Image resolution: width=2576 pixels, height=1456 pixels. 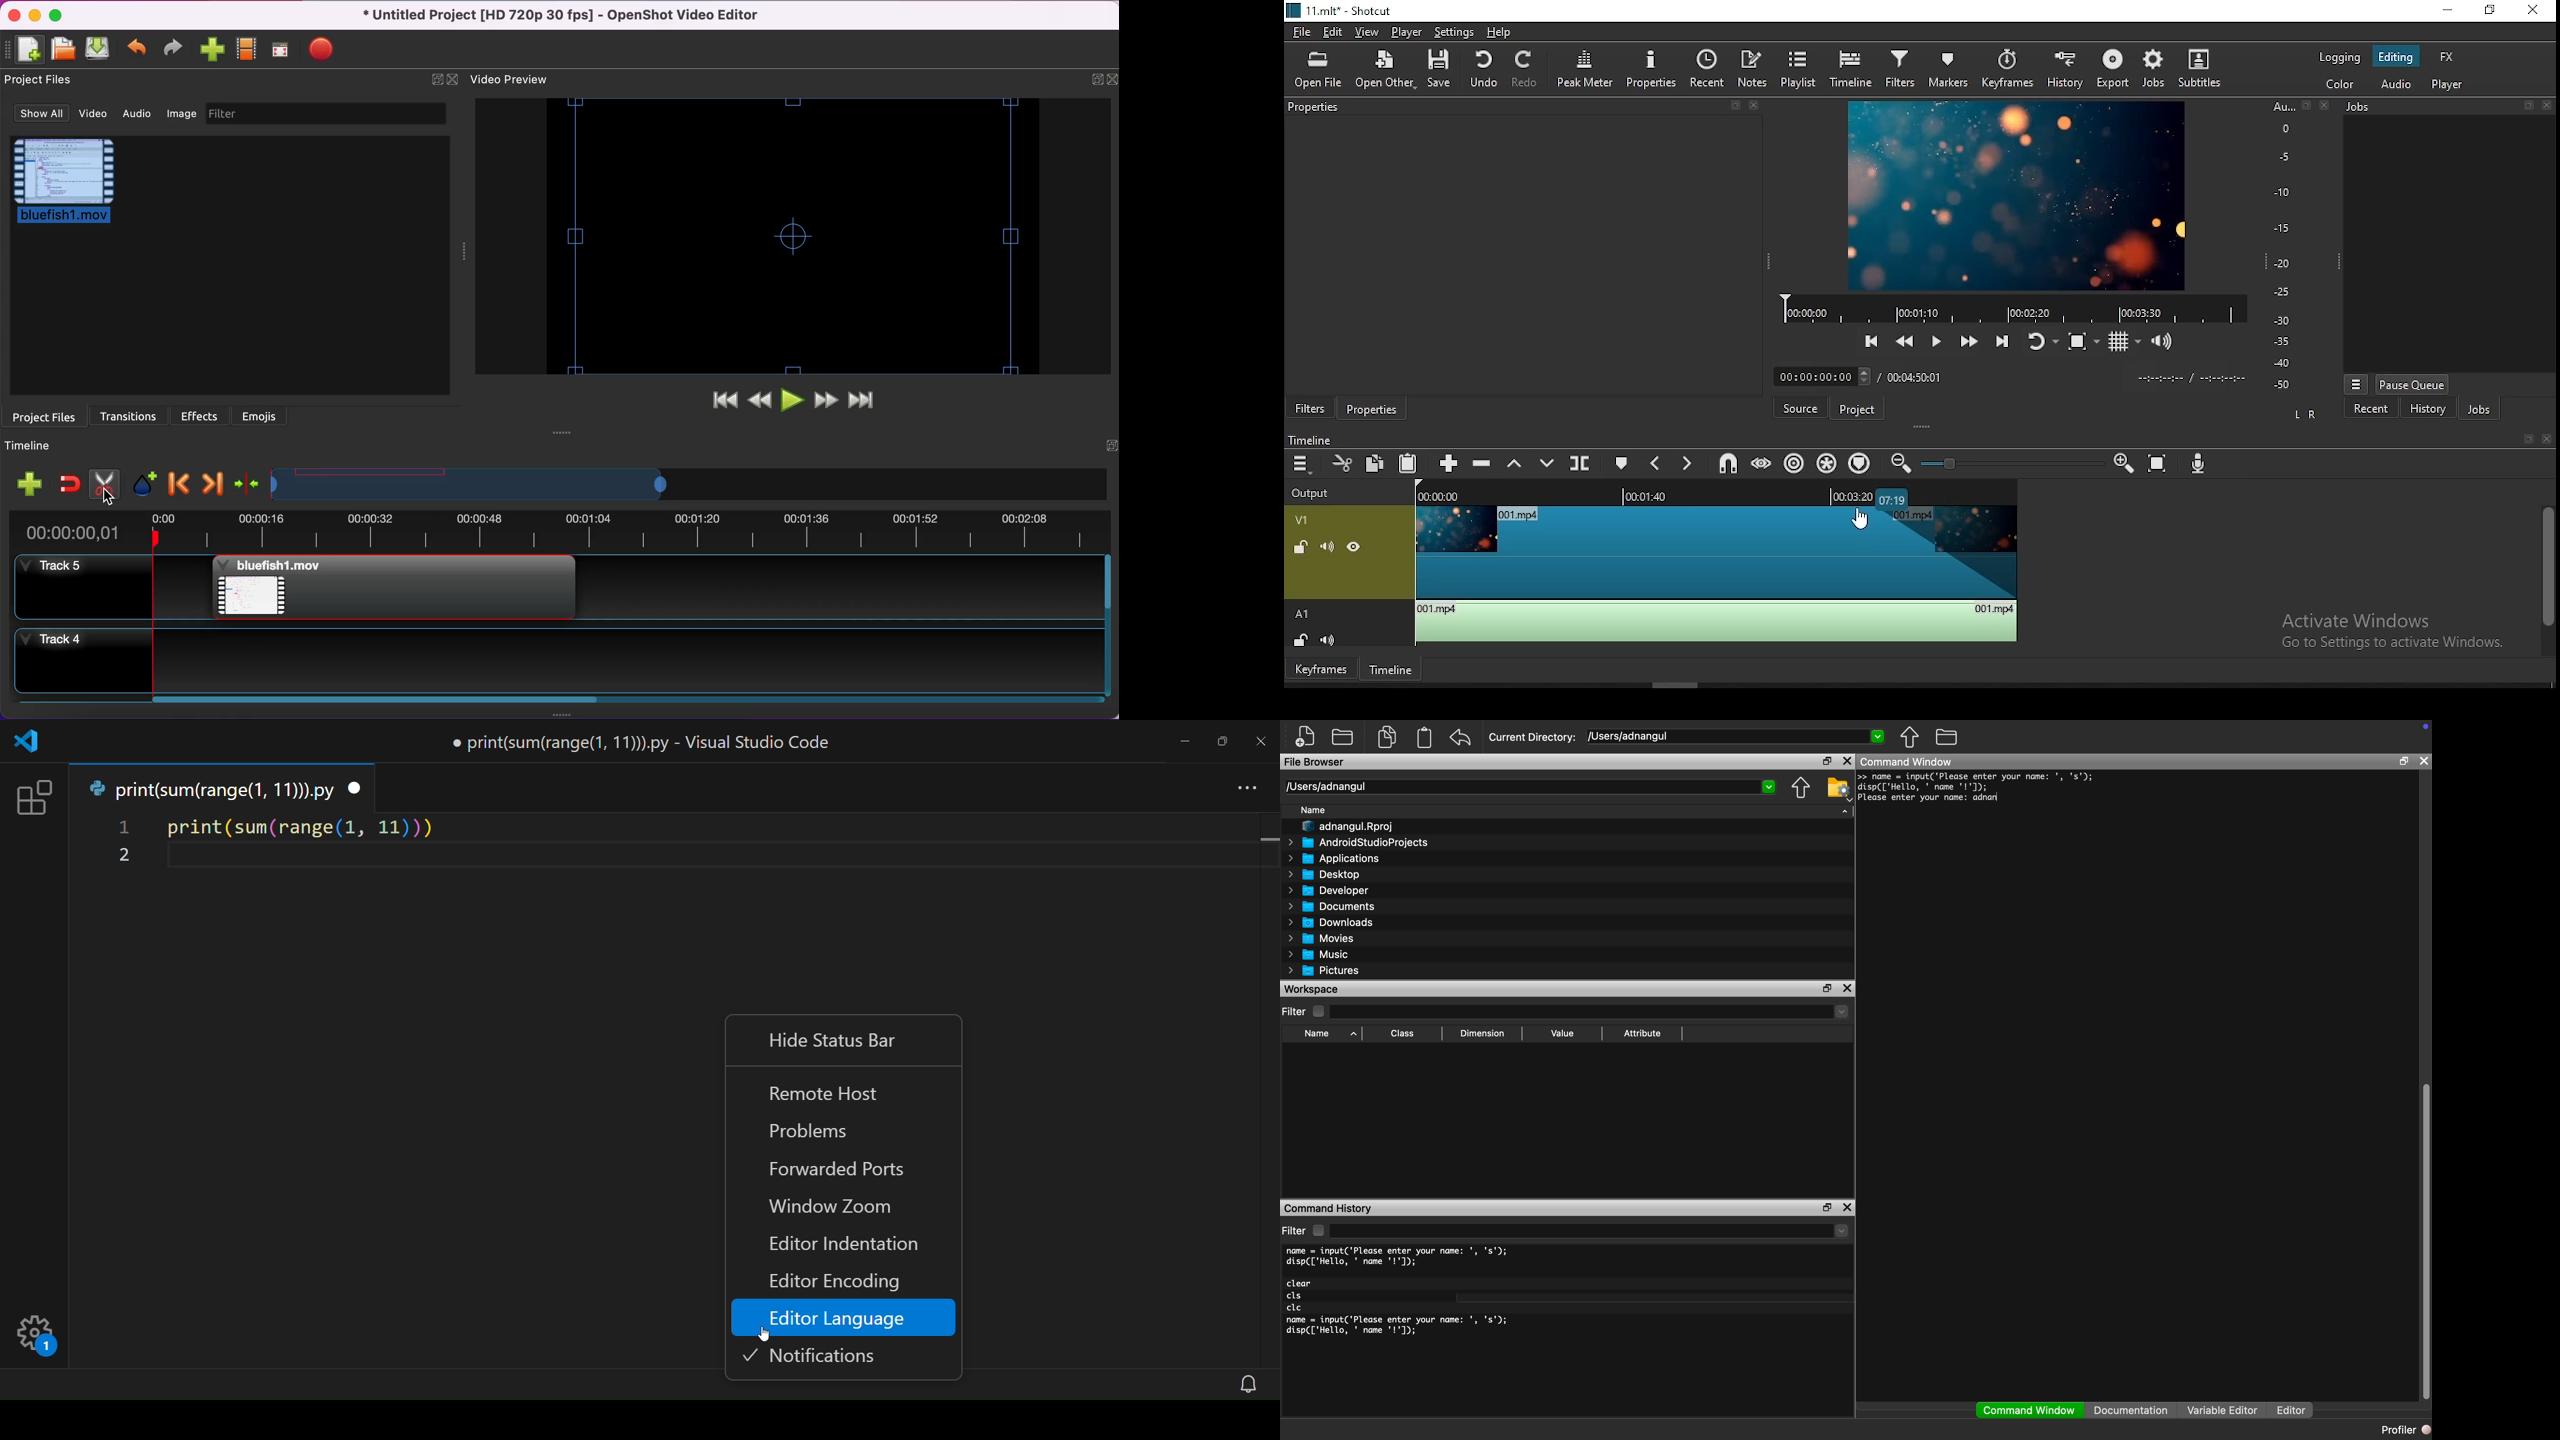 I want to click on player, so click(x=2447, y=83).